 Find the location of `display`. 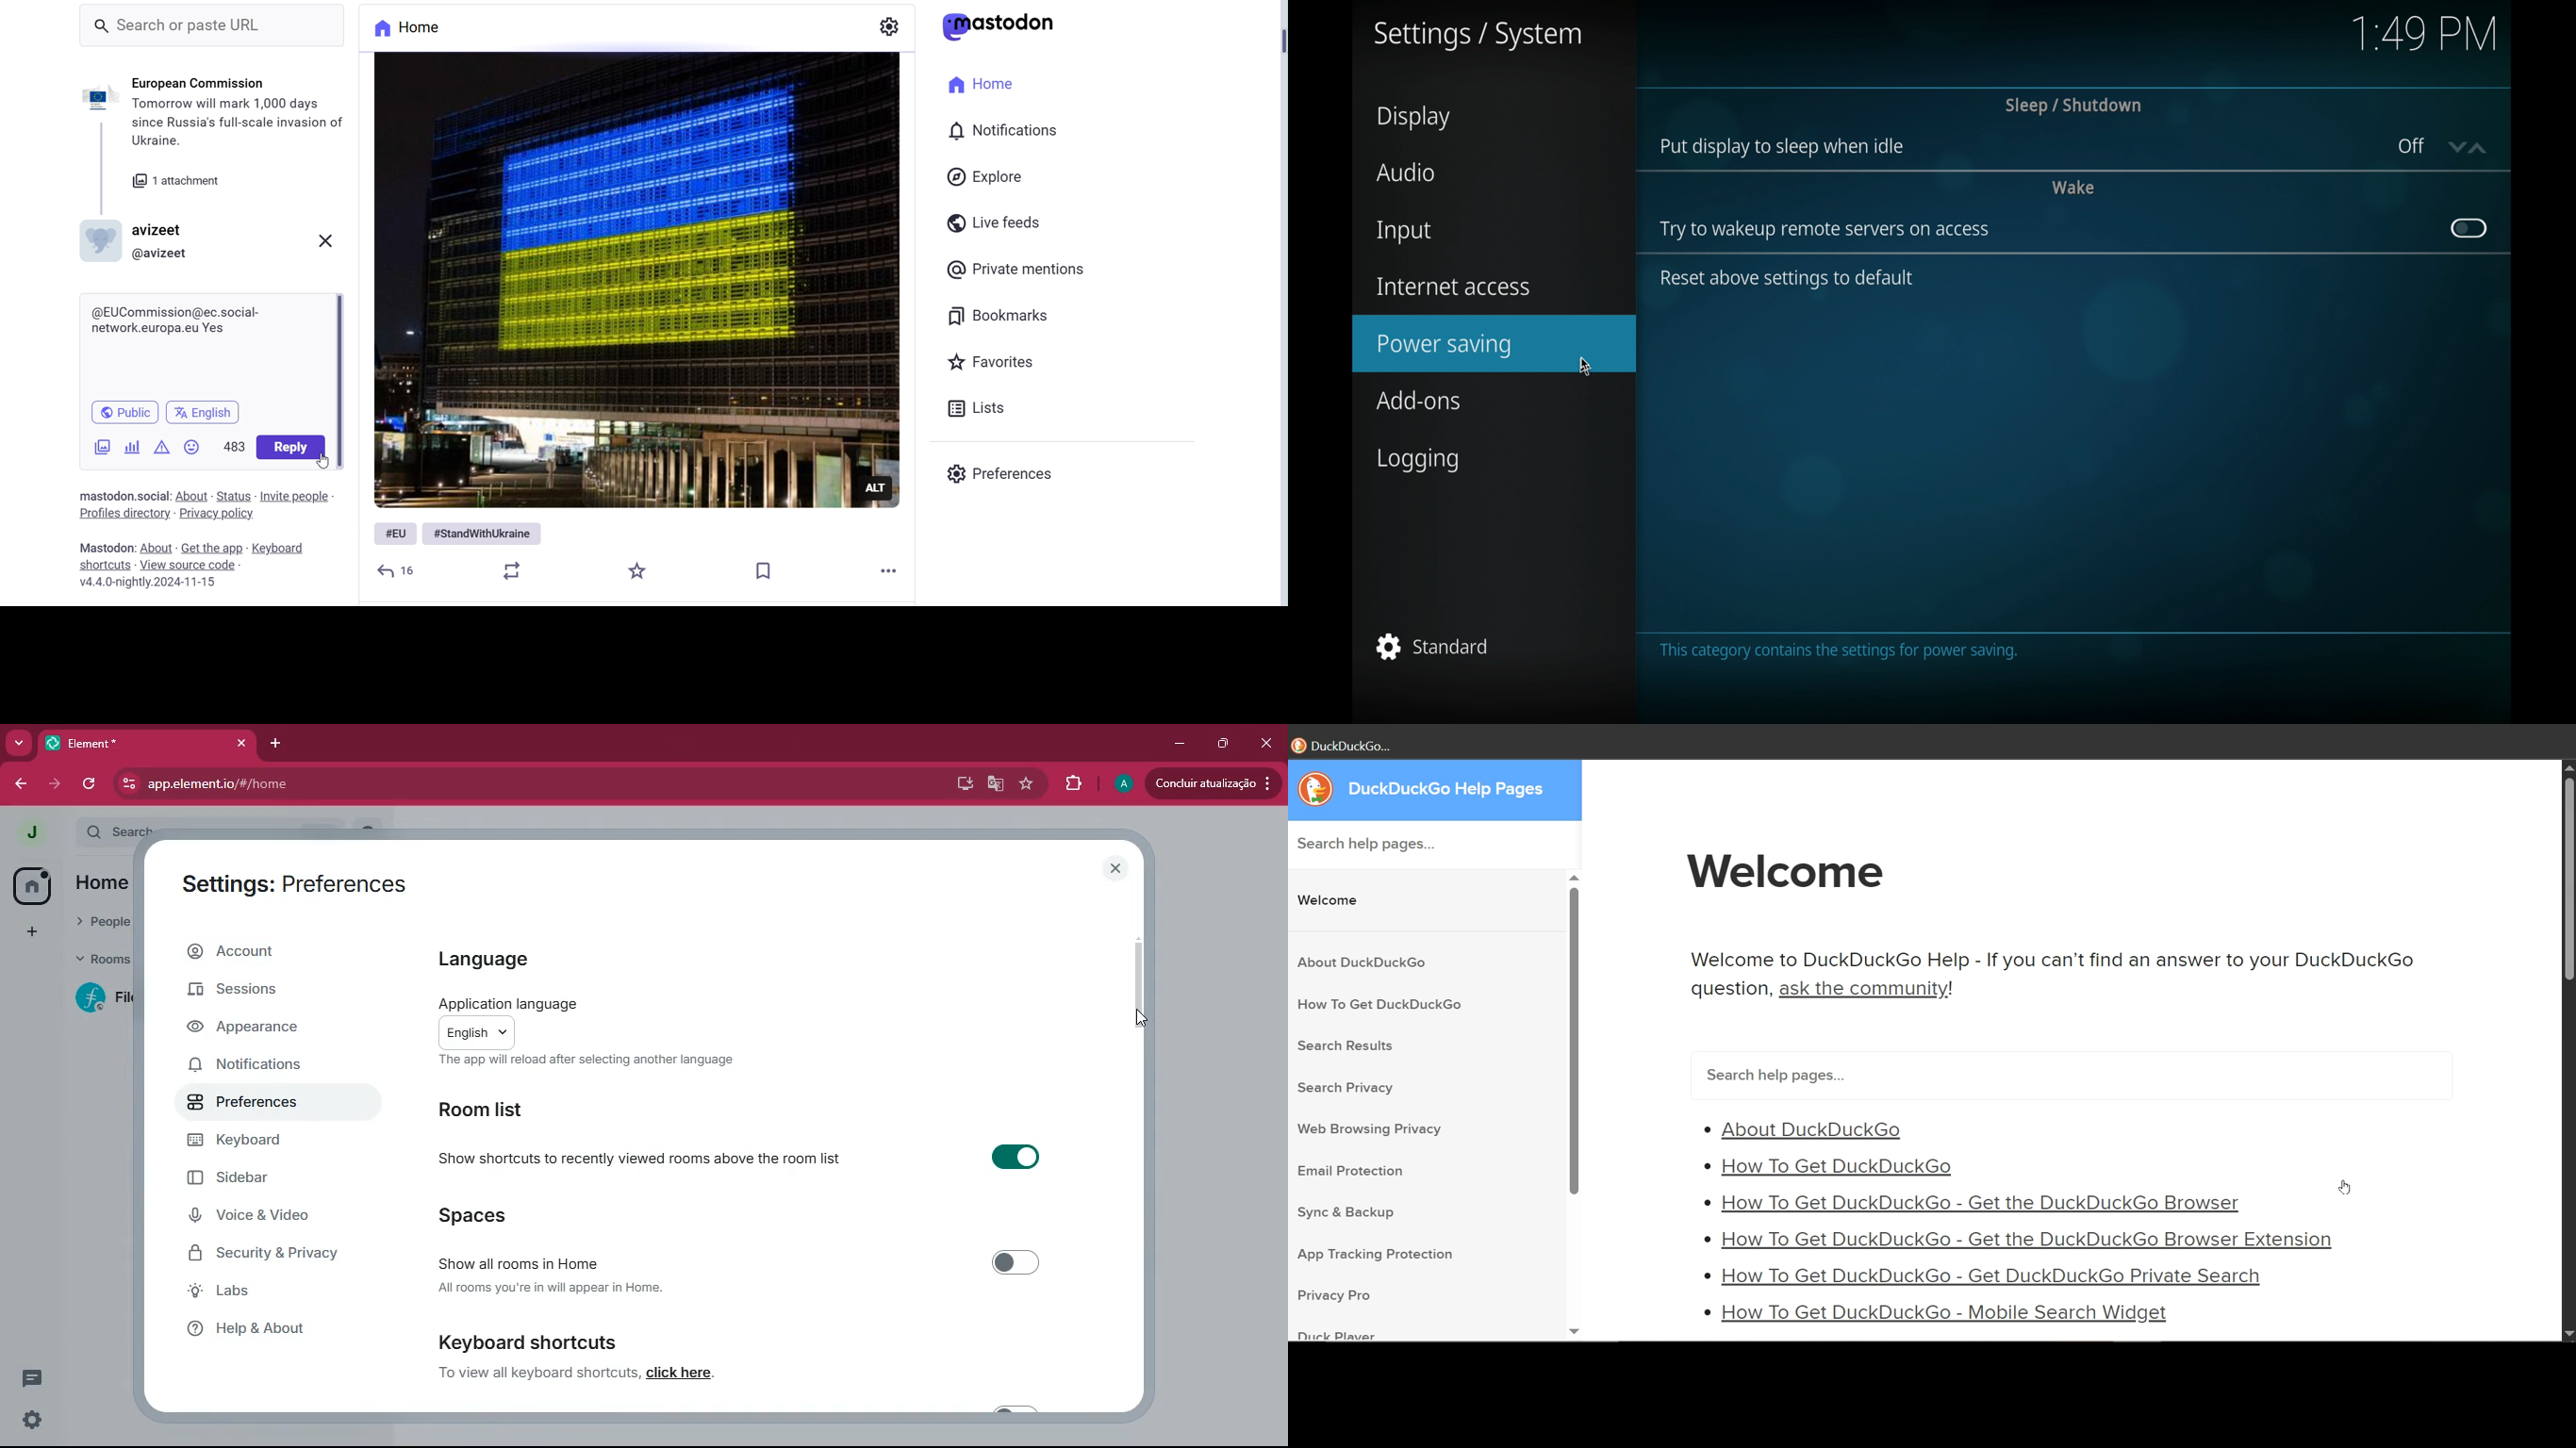

display is located at coordinates (1413, 117).